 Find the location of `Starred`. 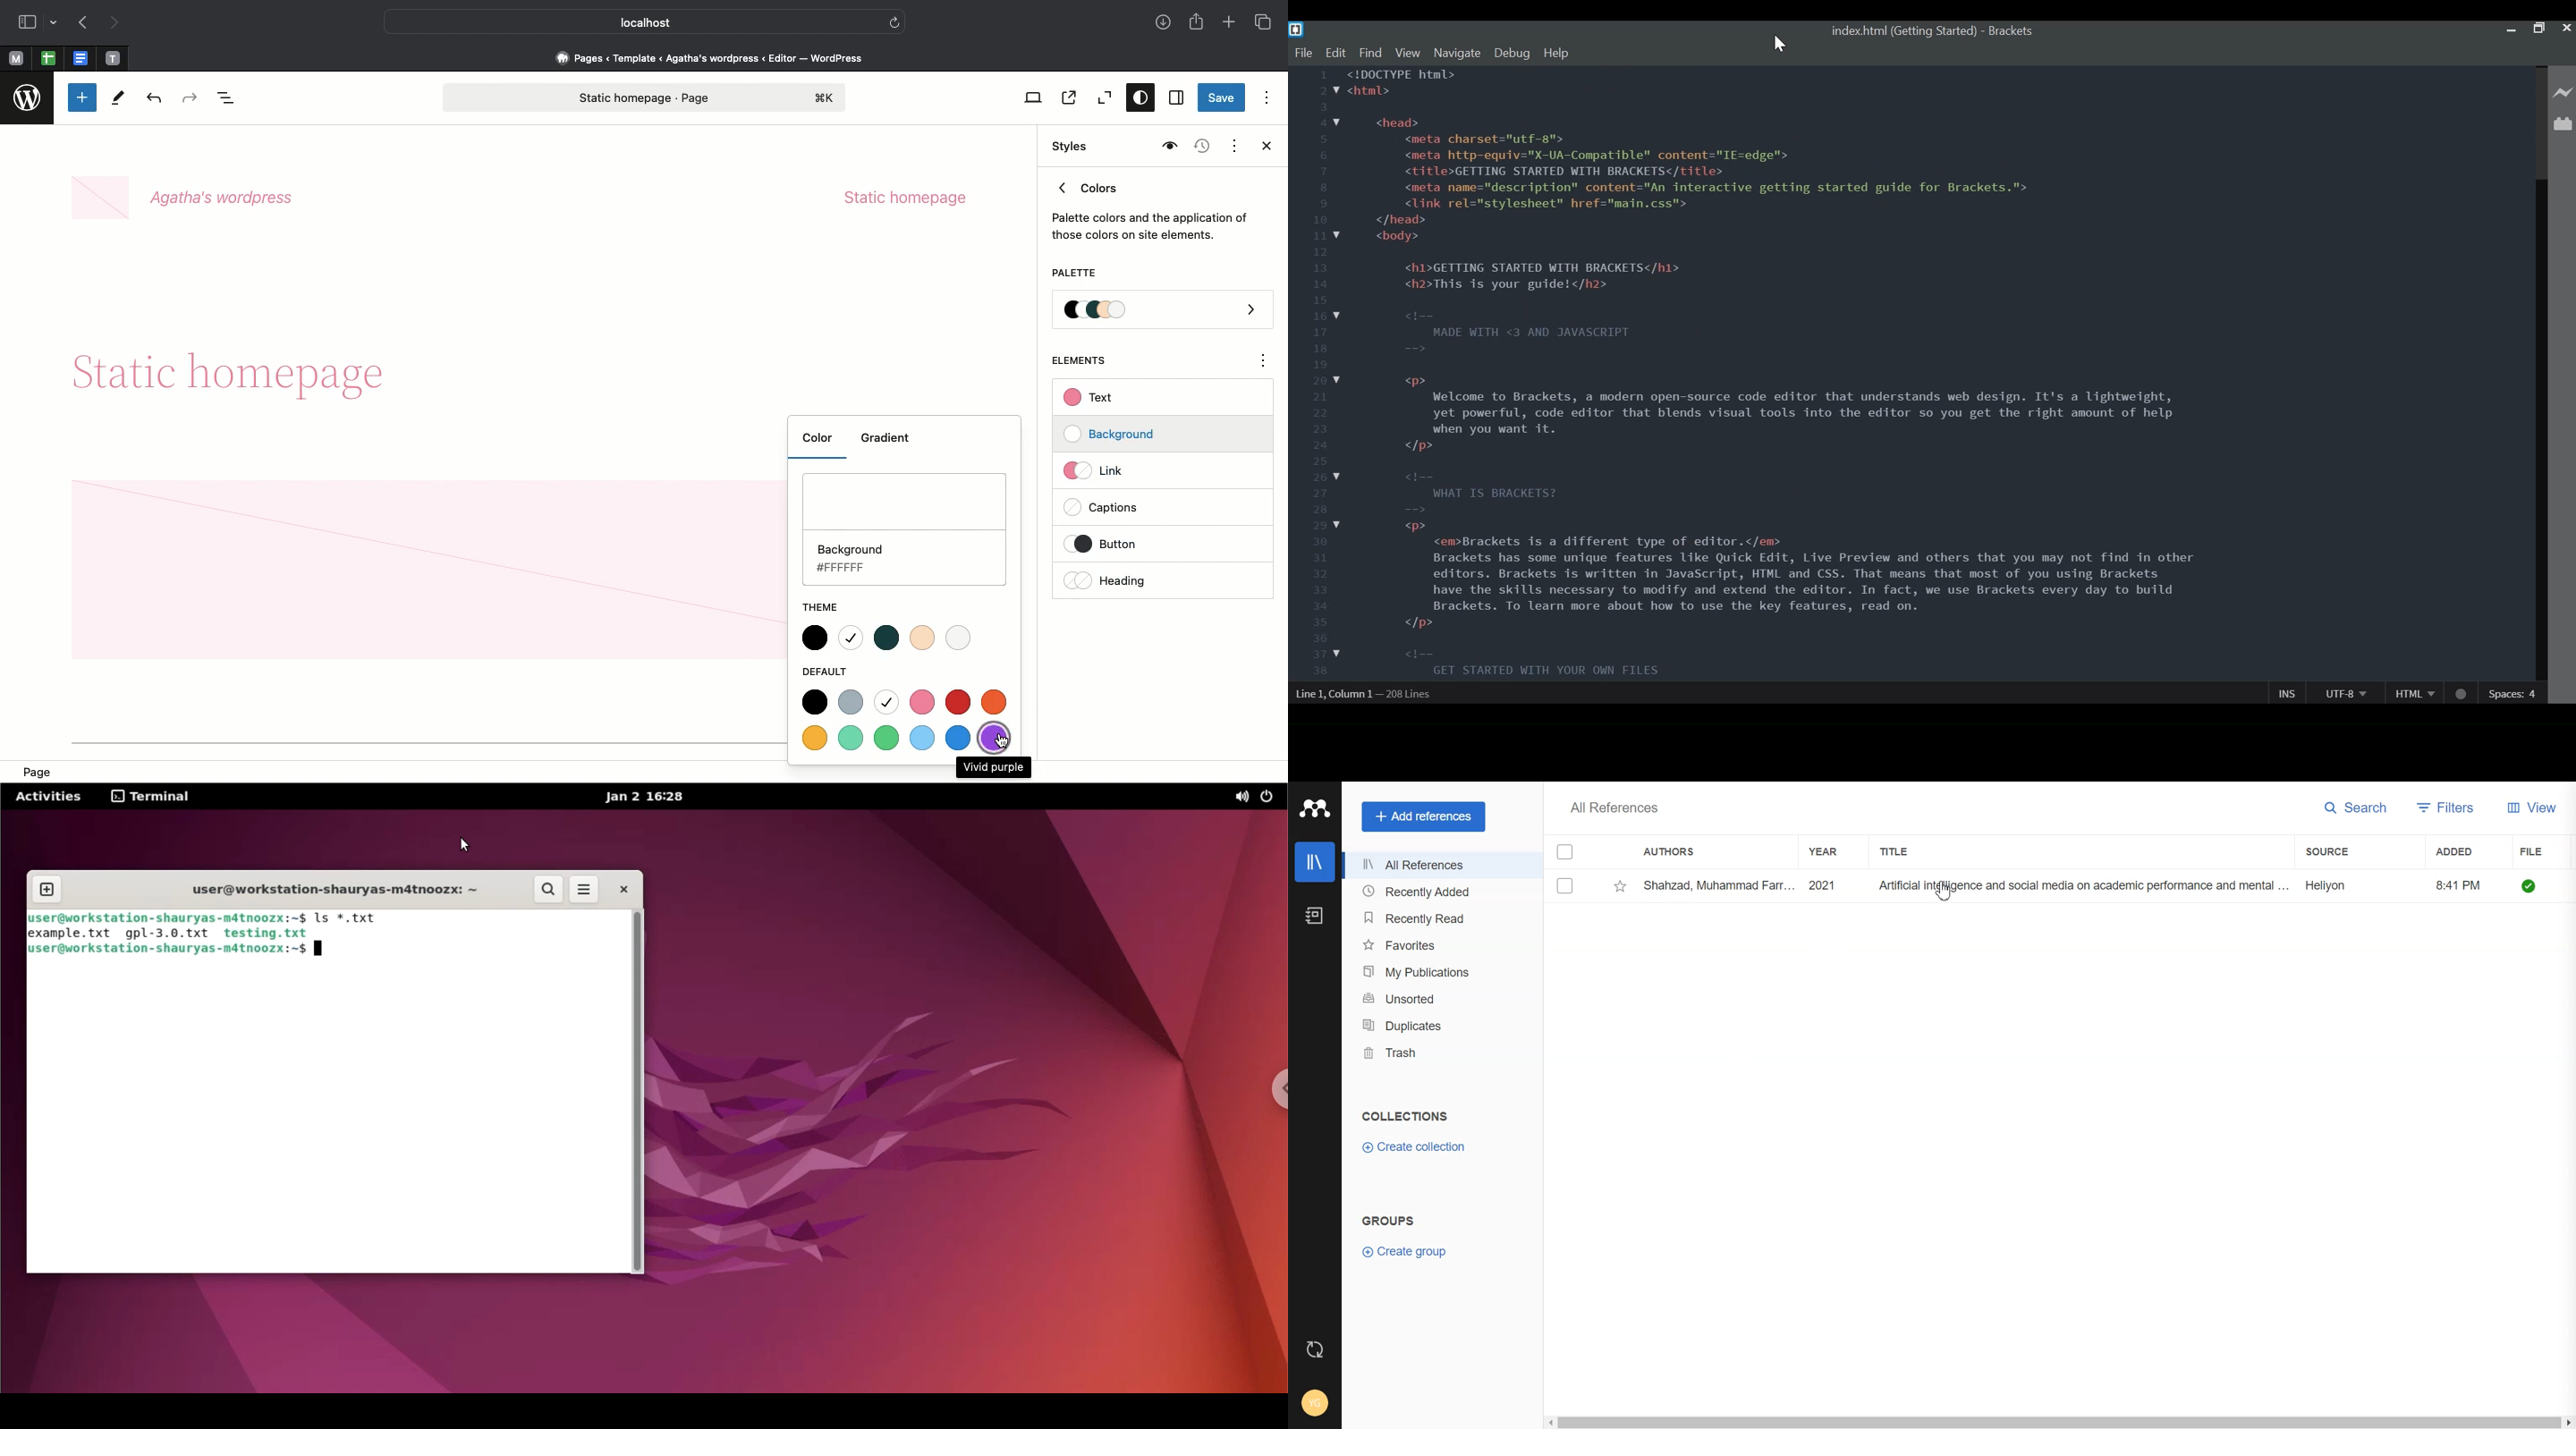

Starred is located at coordinates (1620, 886).